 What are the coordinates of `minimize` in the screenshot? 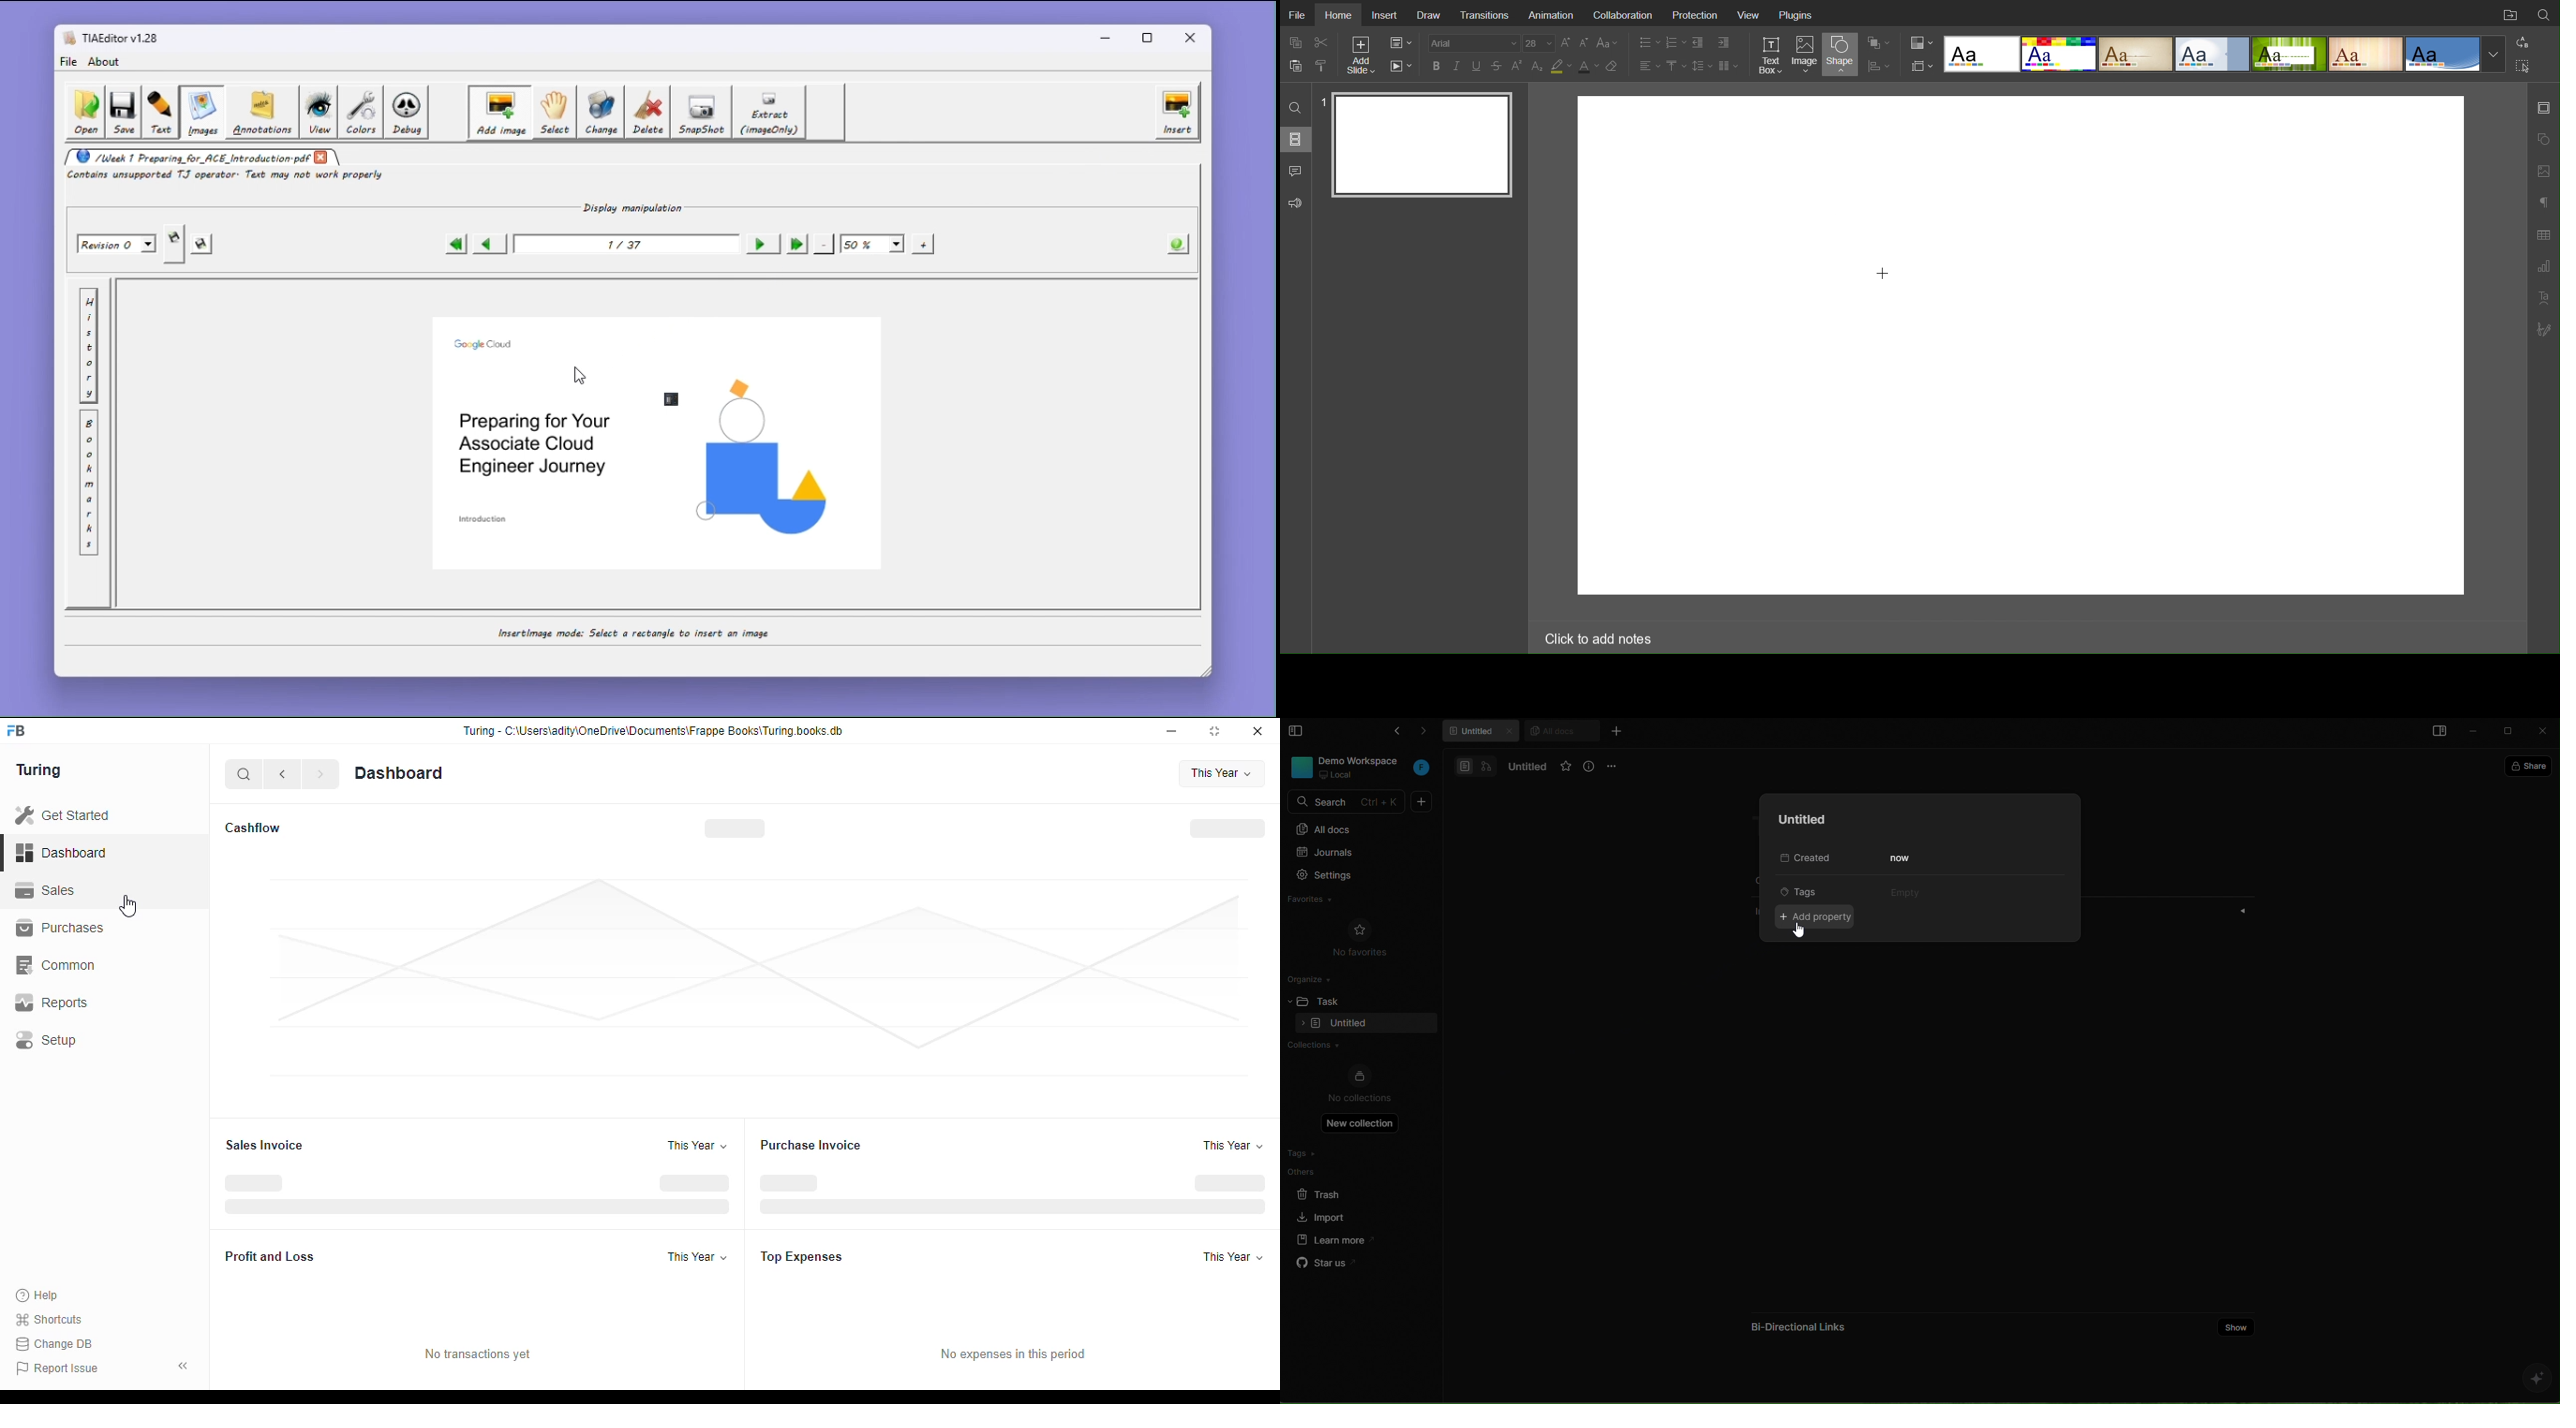 It's located at (2474, 732).